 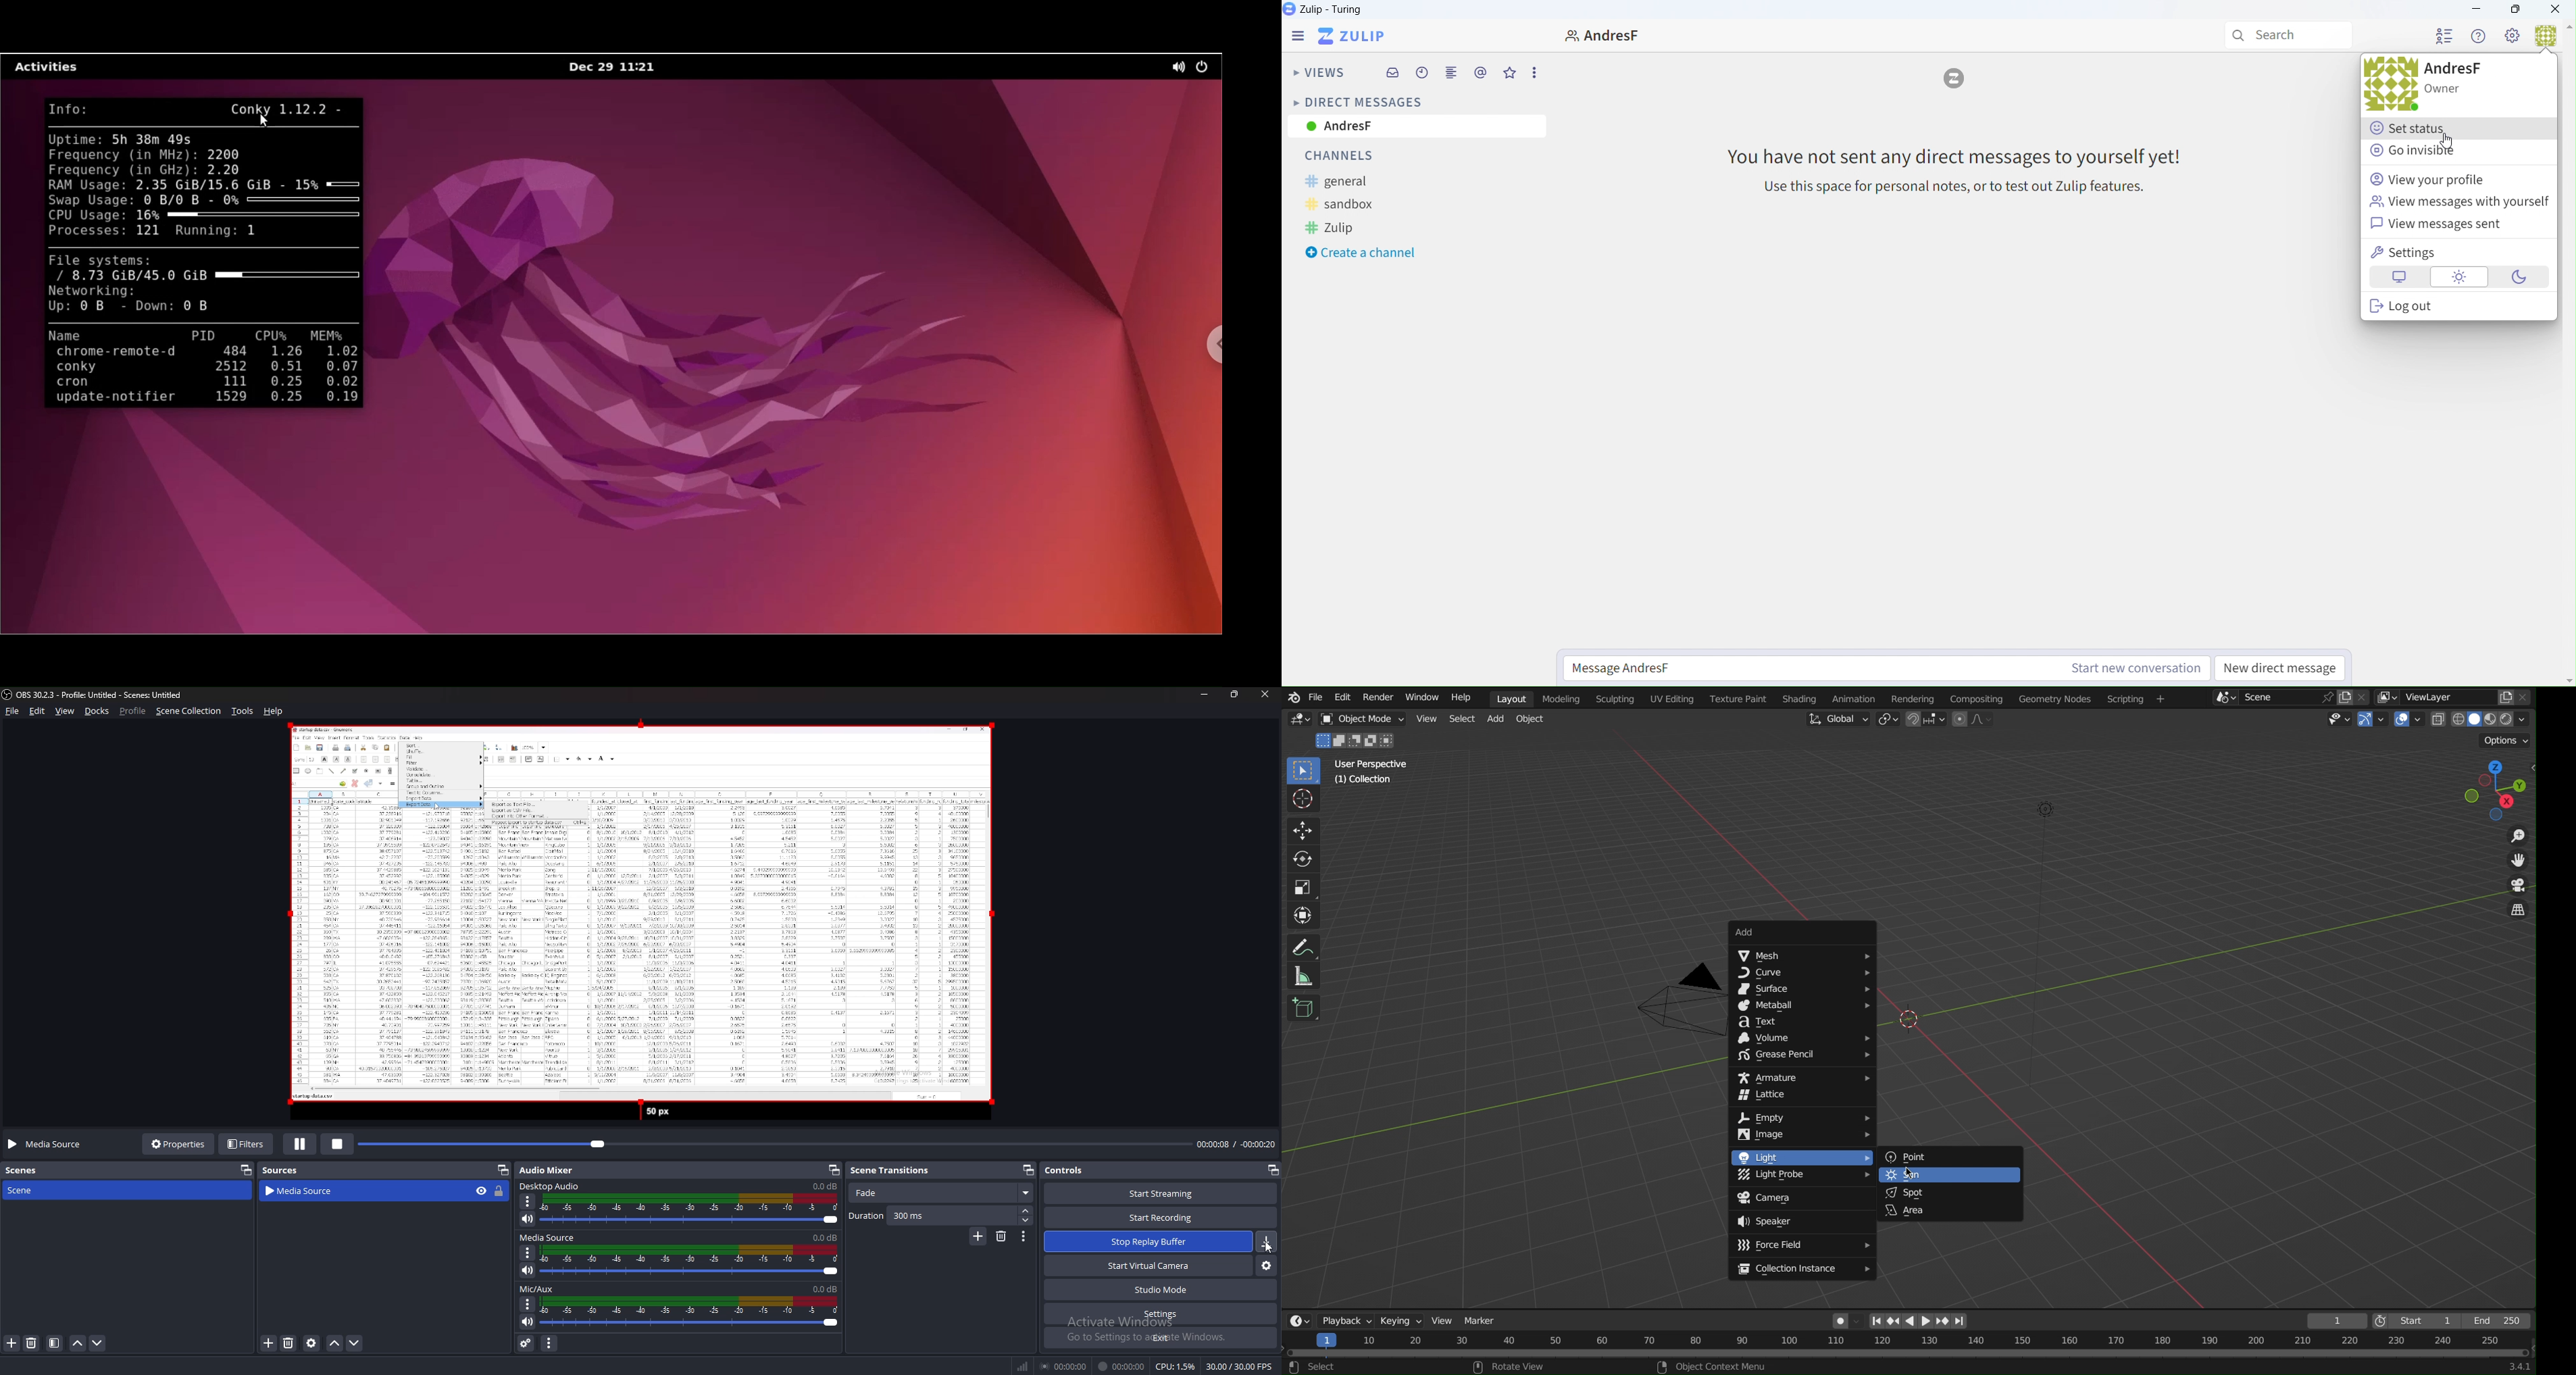 I want to click on add transition, so click(x=979, y=1236).